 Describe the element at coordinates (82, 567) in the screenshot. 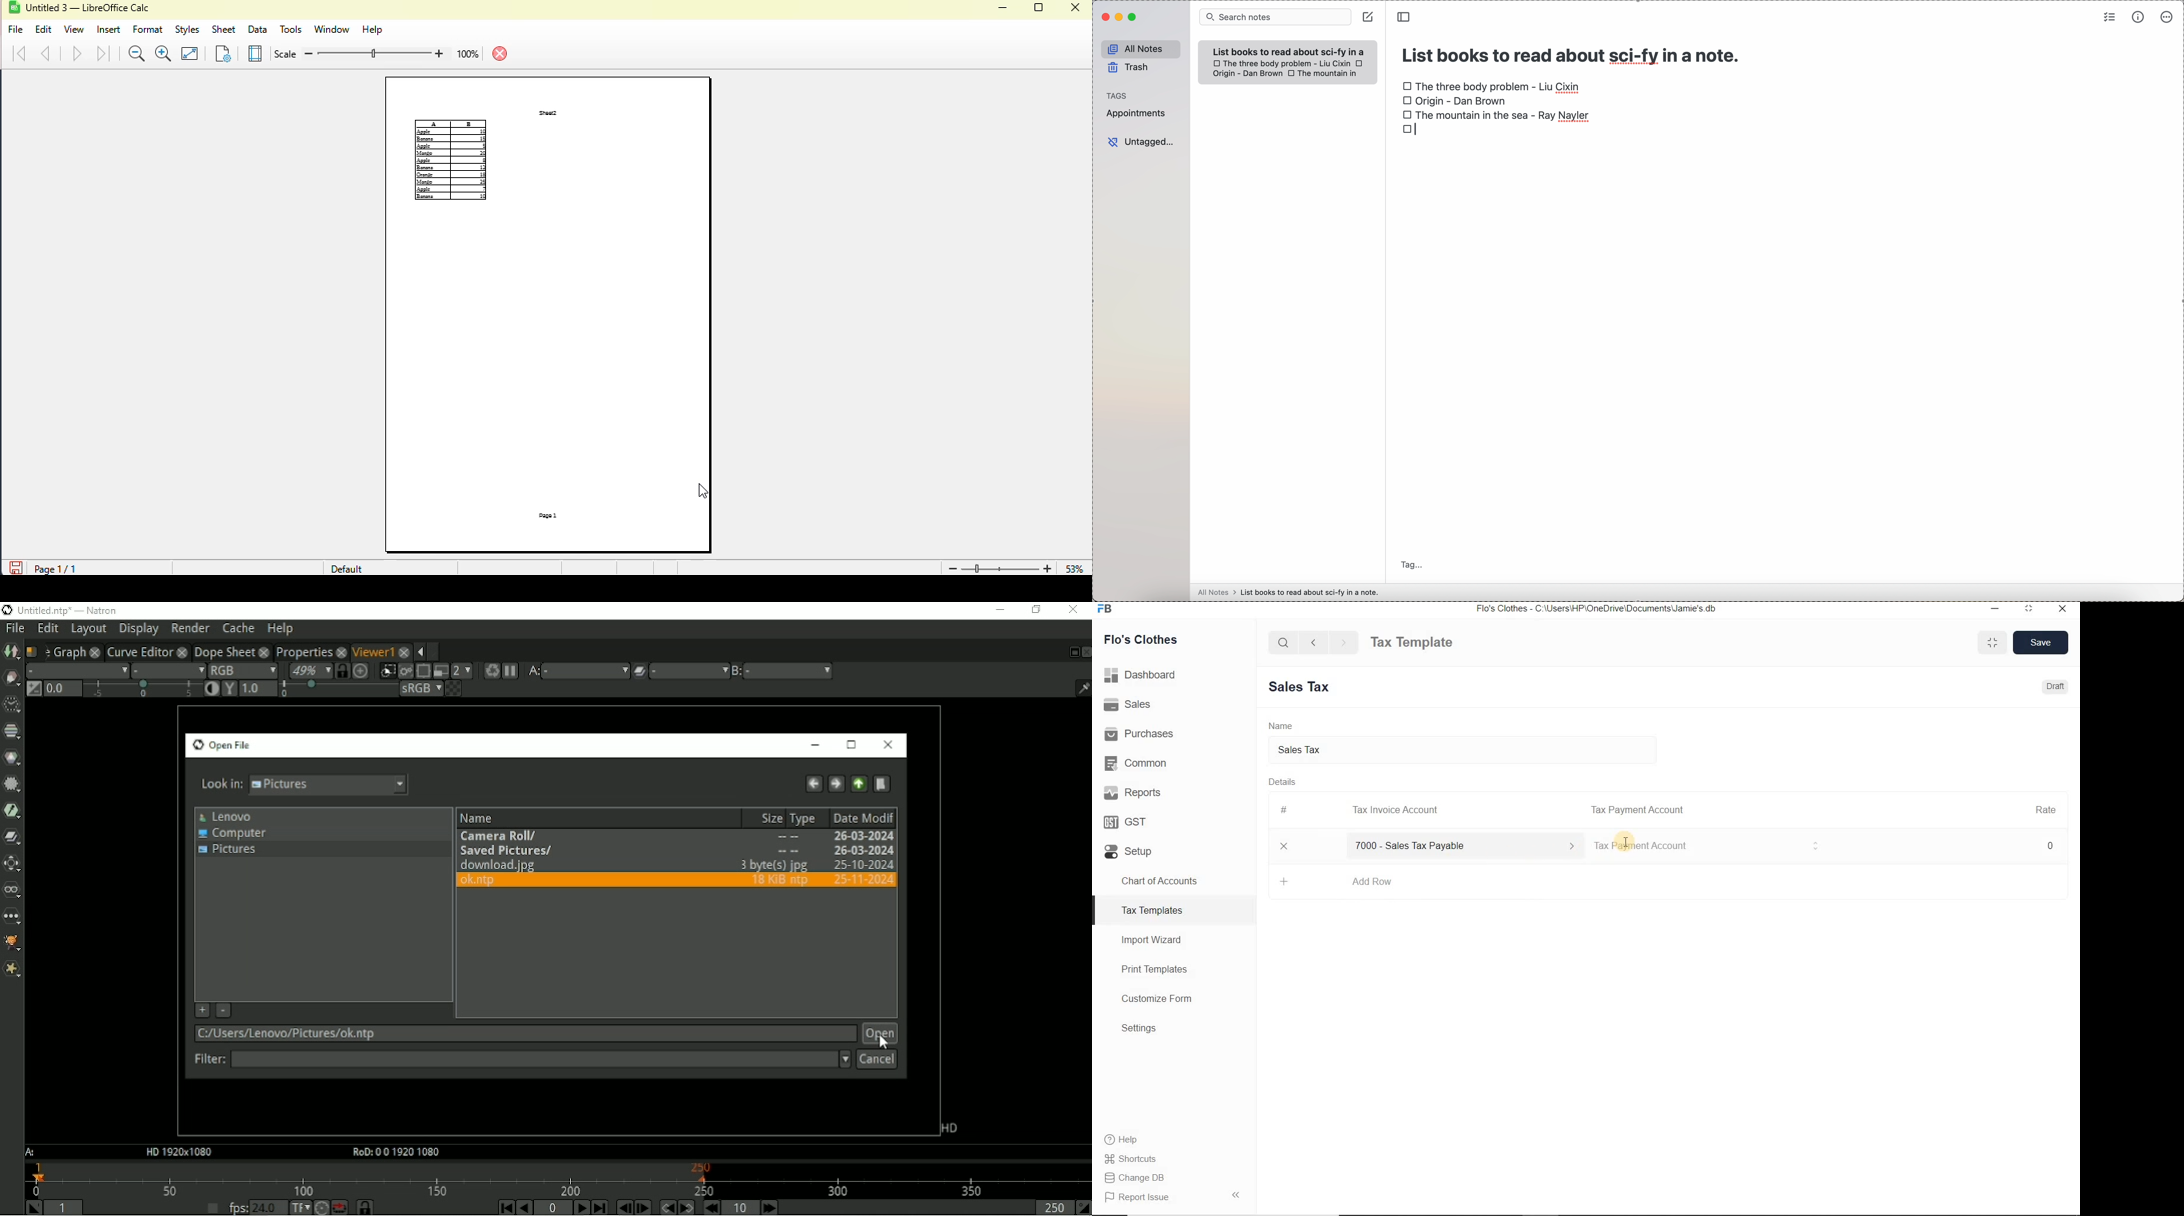

I see `page 1/1` at that location.